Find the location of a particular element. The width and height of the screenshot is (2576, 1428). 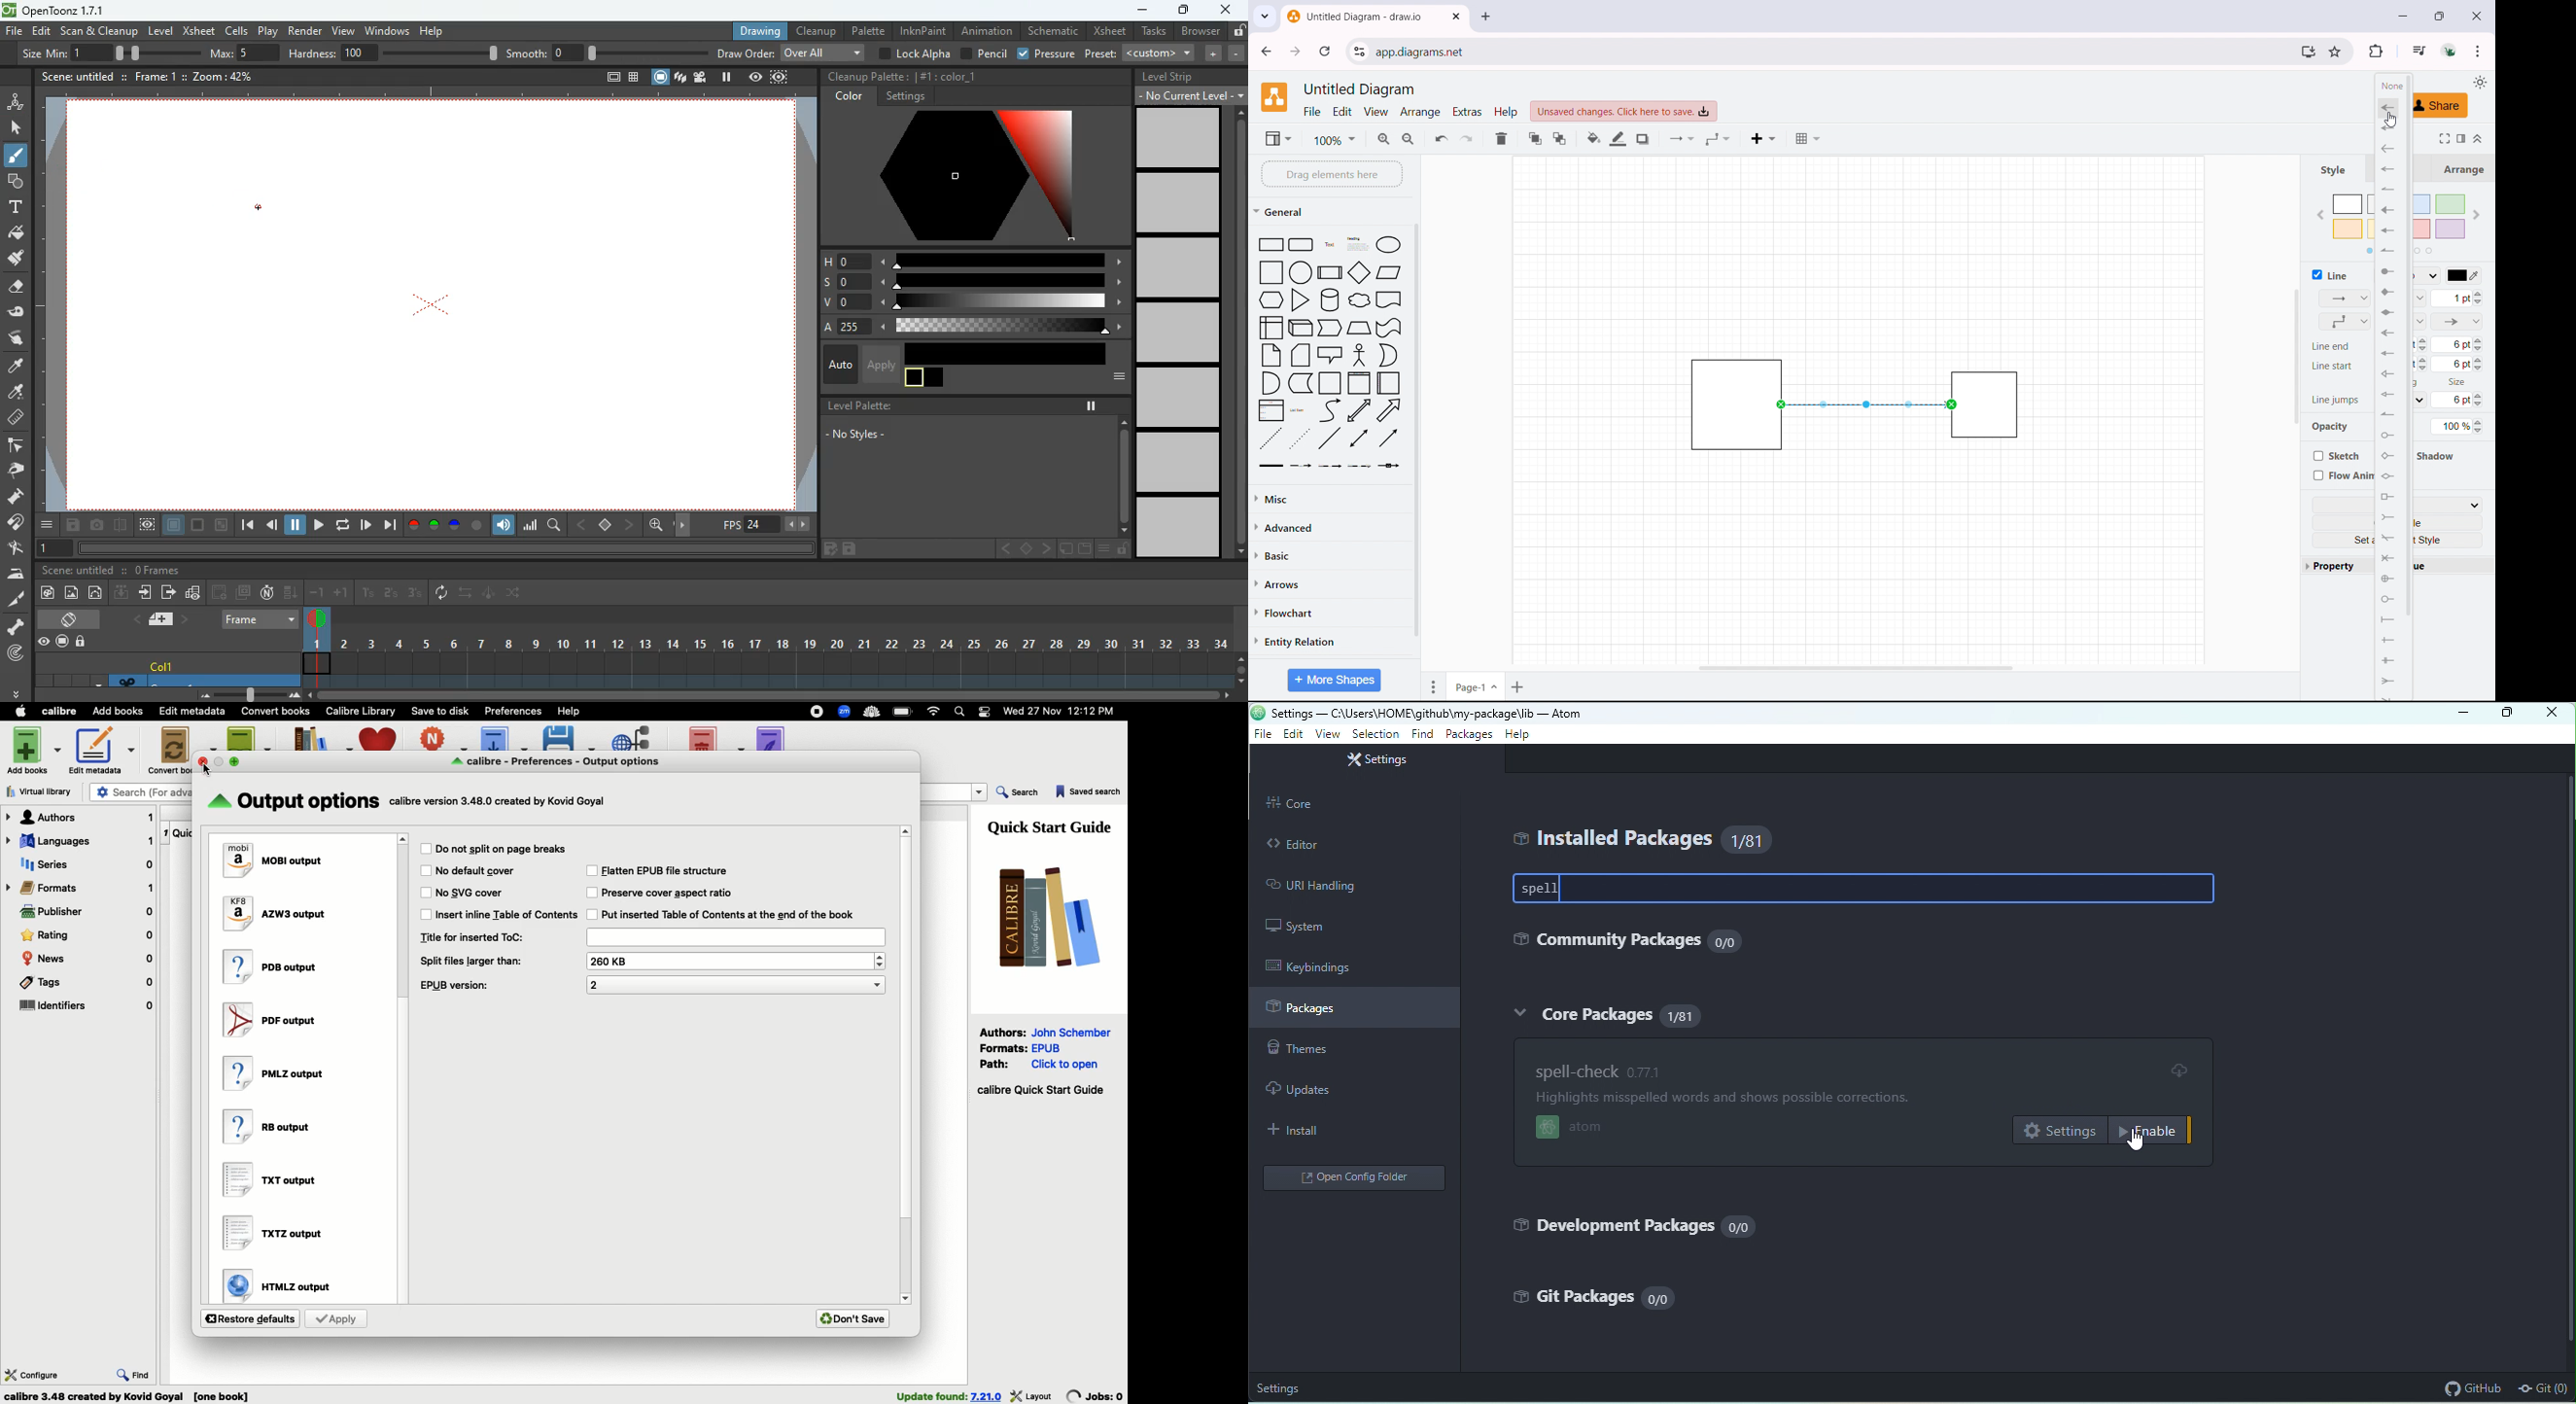

Checkbox is located at coordinates (591, 893).